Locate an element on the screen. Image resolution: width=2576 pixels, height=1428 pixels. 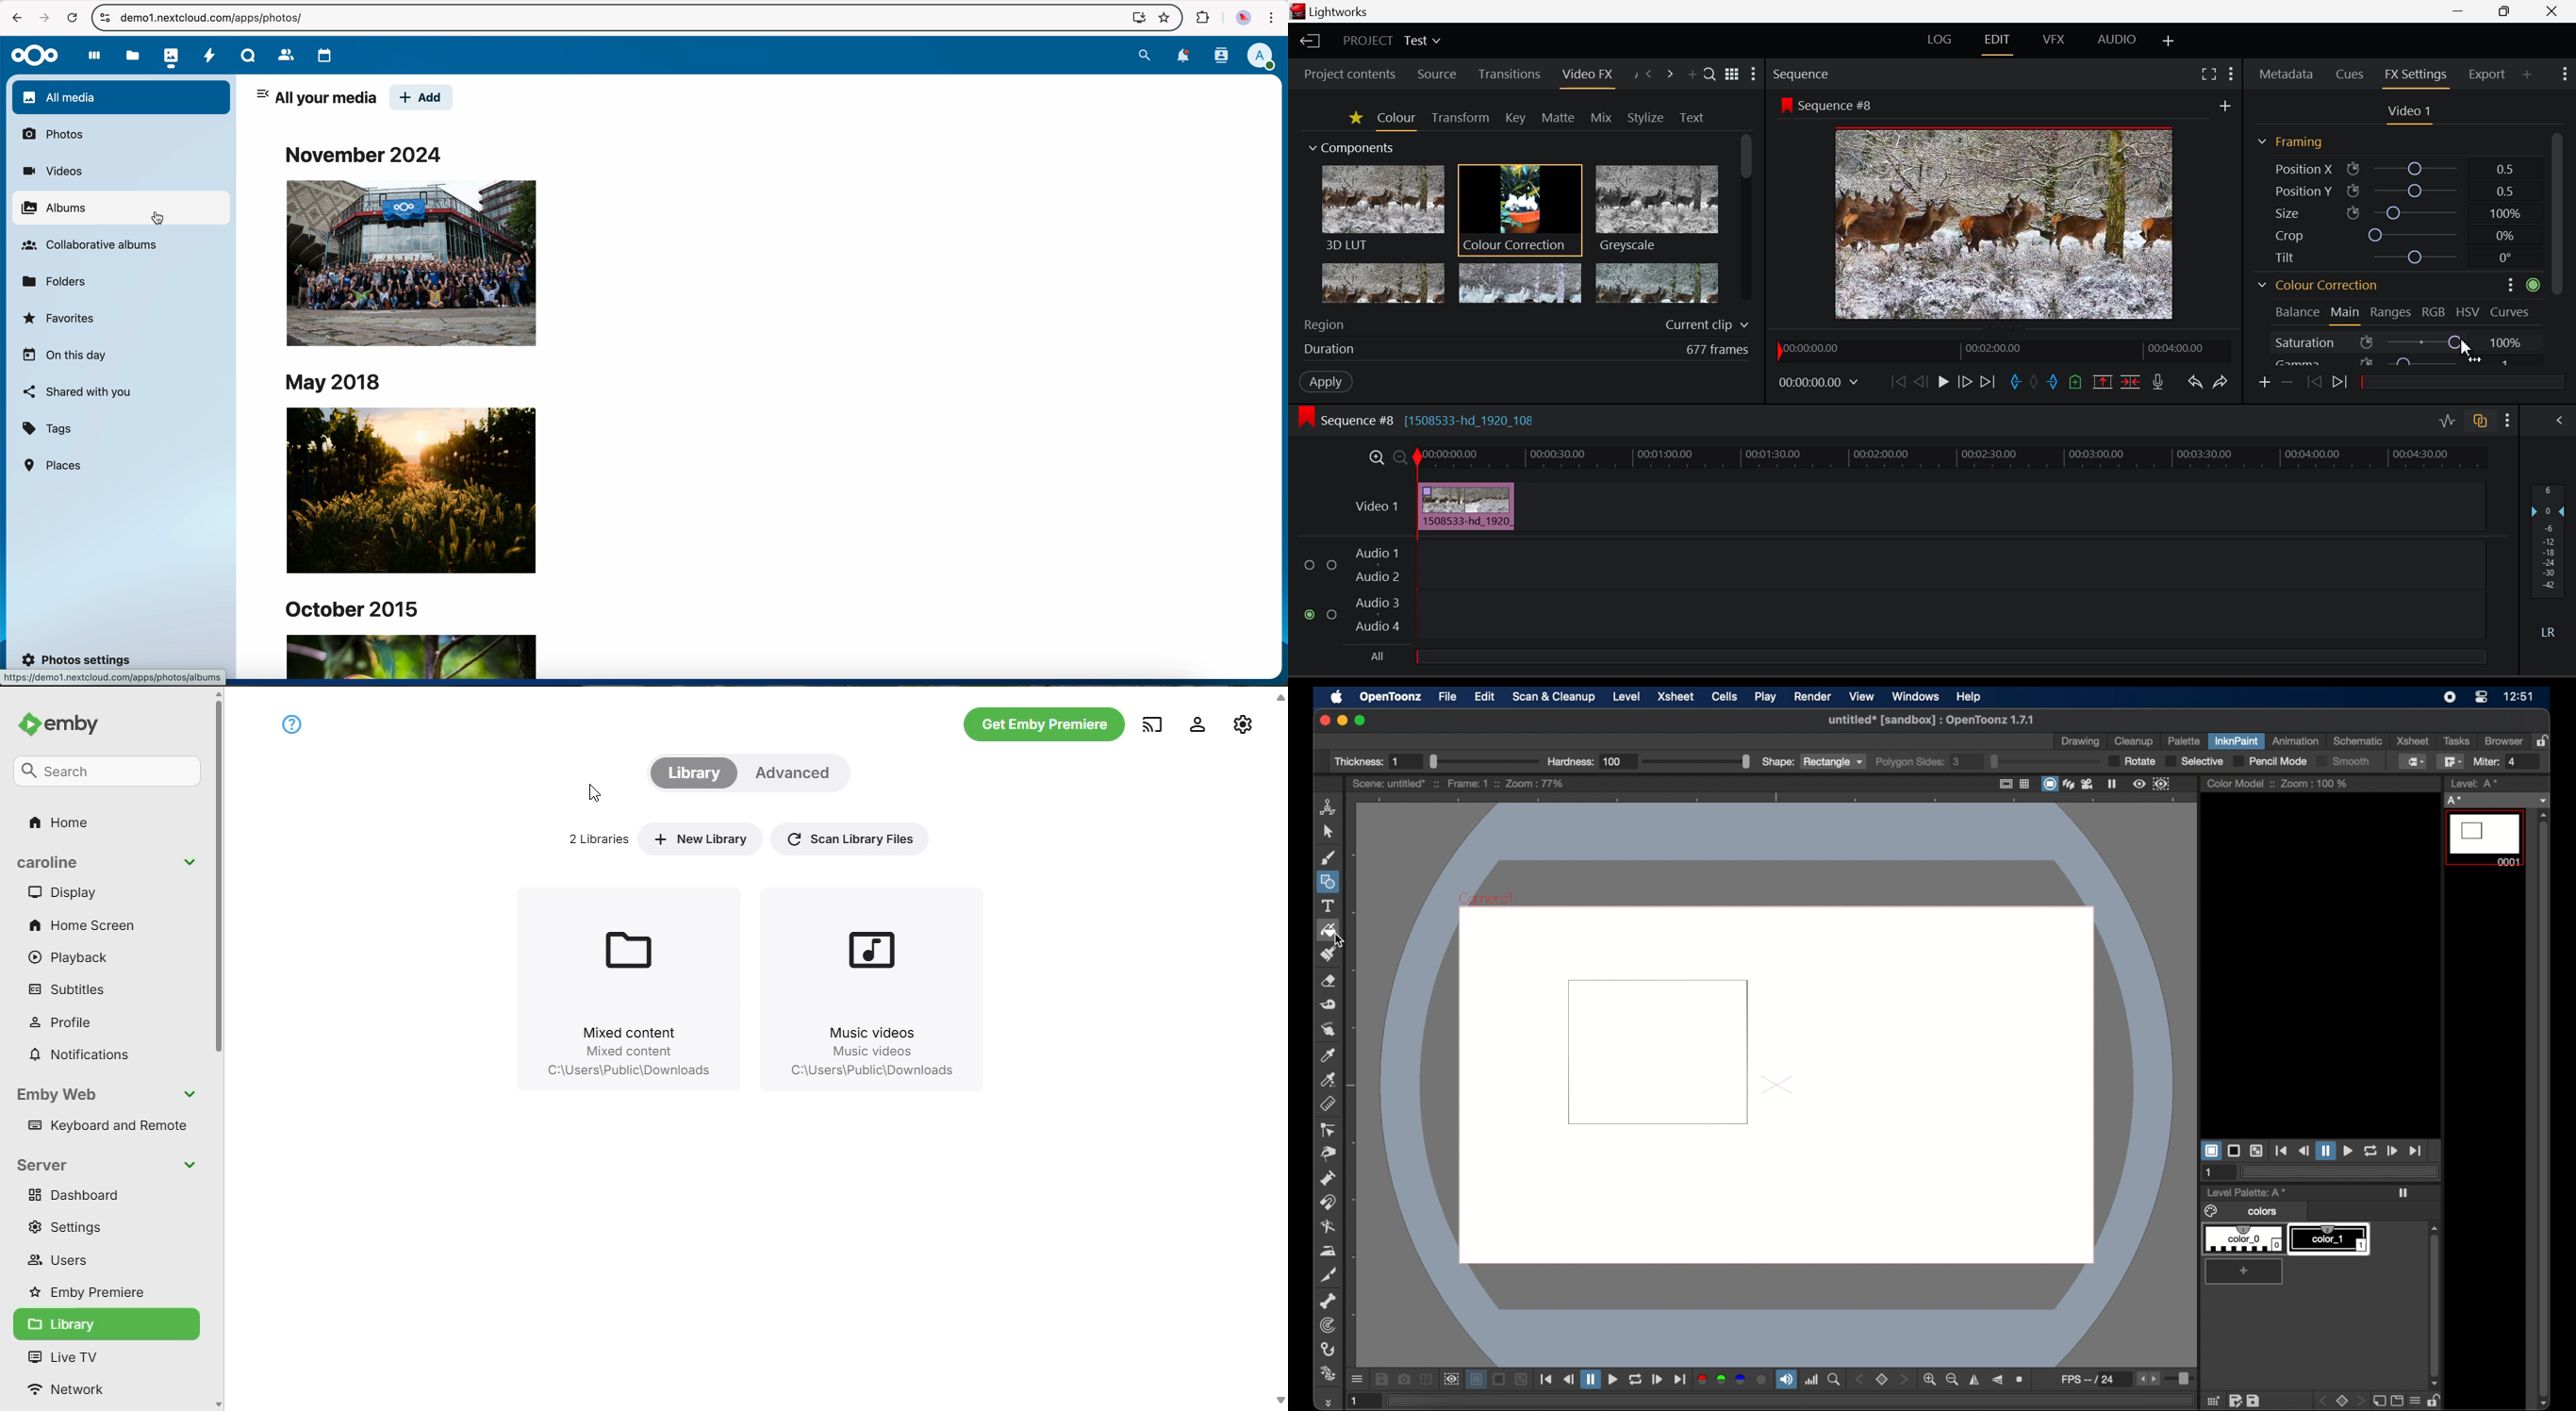
Previous Panel is located at coordinates (1649, 73).